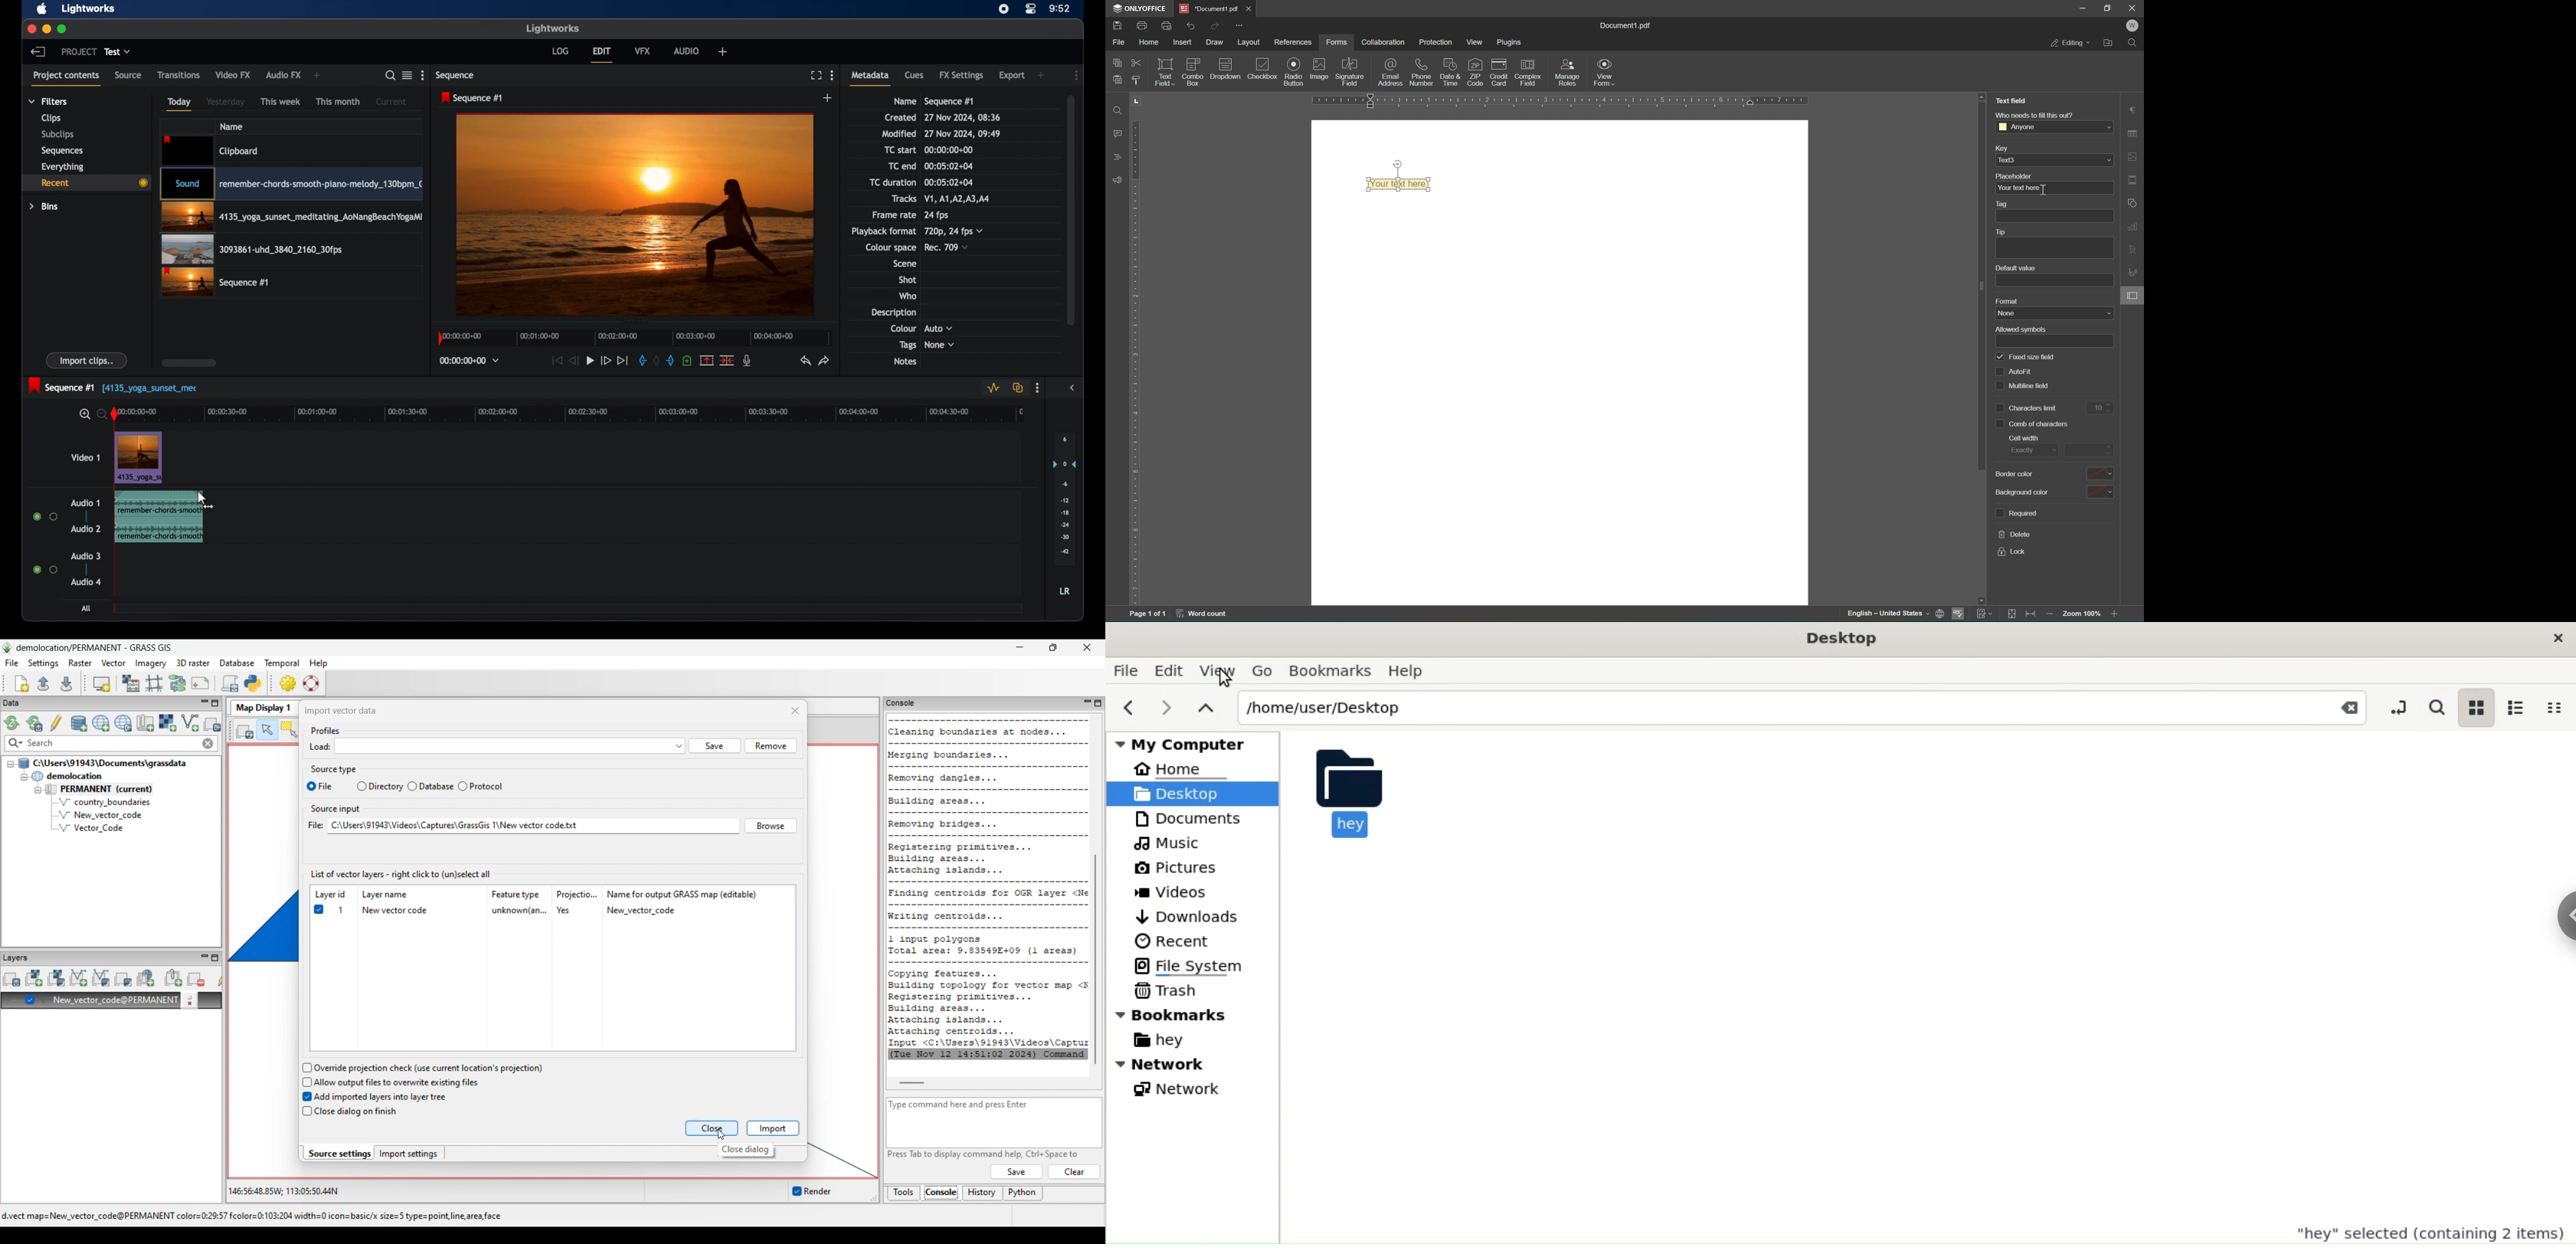  I want to click on sequence 1, so click(114, 386).